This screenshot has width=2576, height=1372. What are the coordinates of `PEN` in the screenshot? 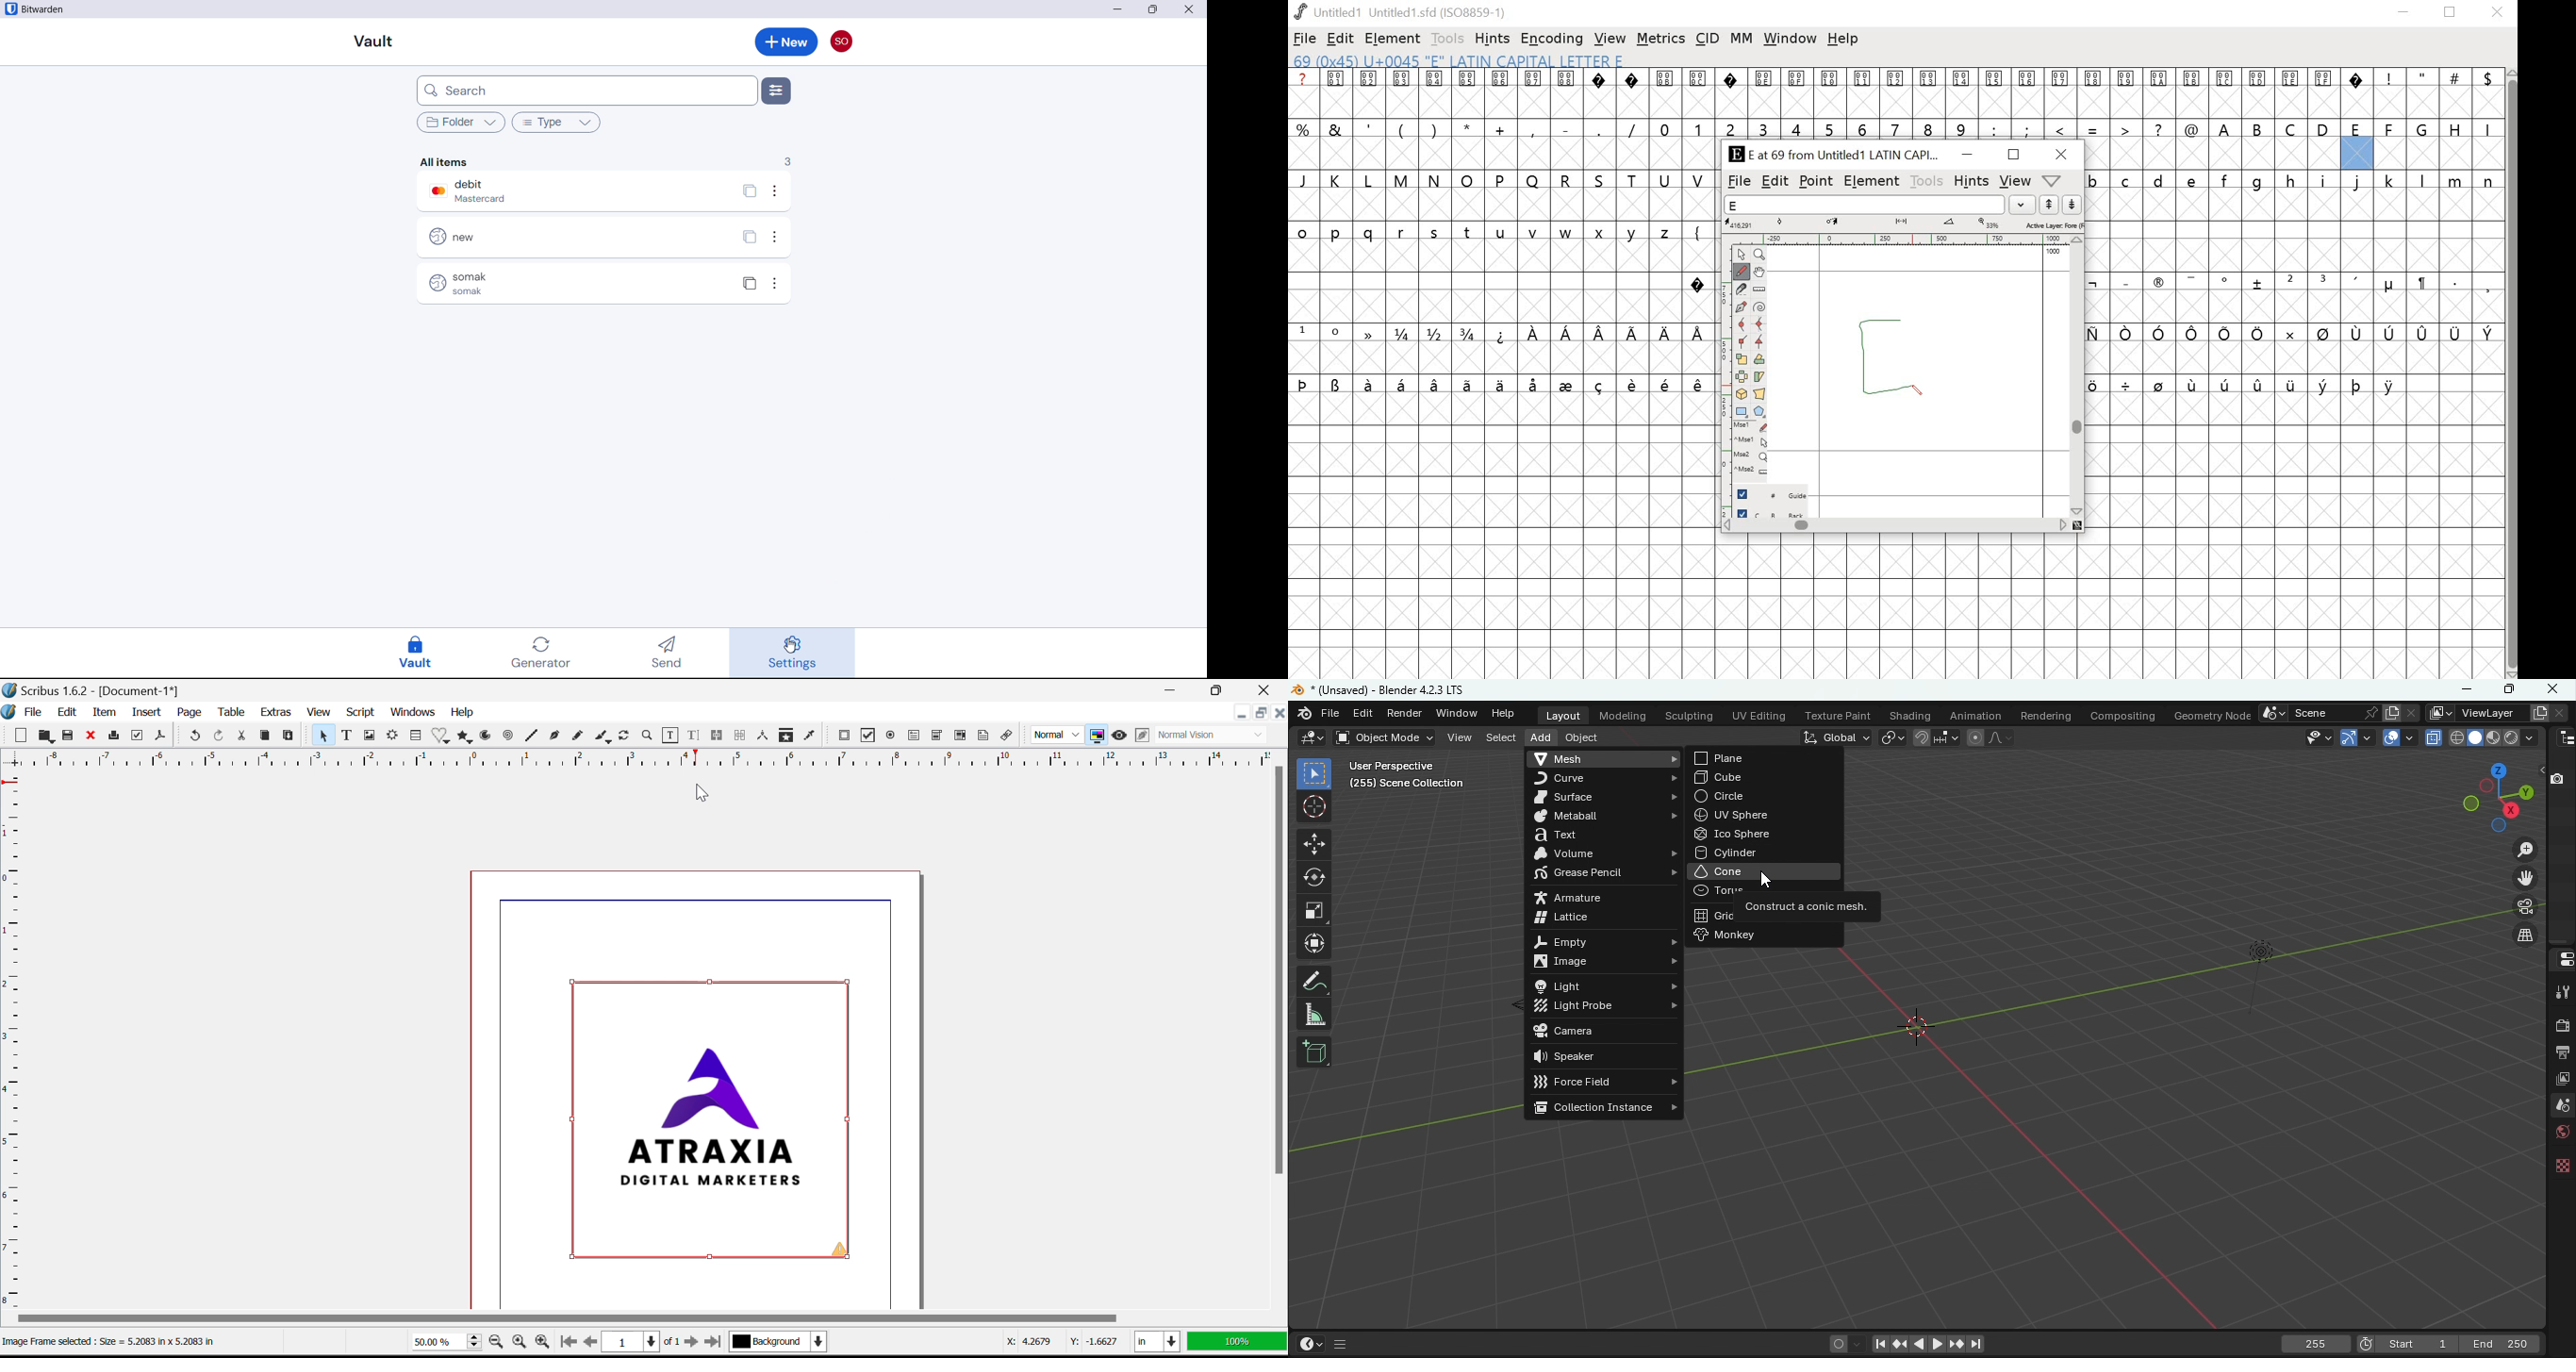 It's located at (1918, 389).